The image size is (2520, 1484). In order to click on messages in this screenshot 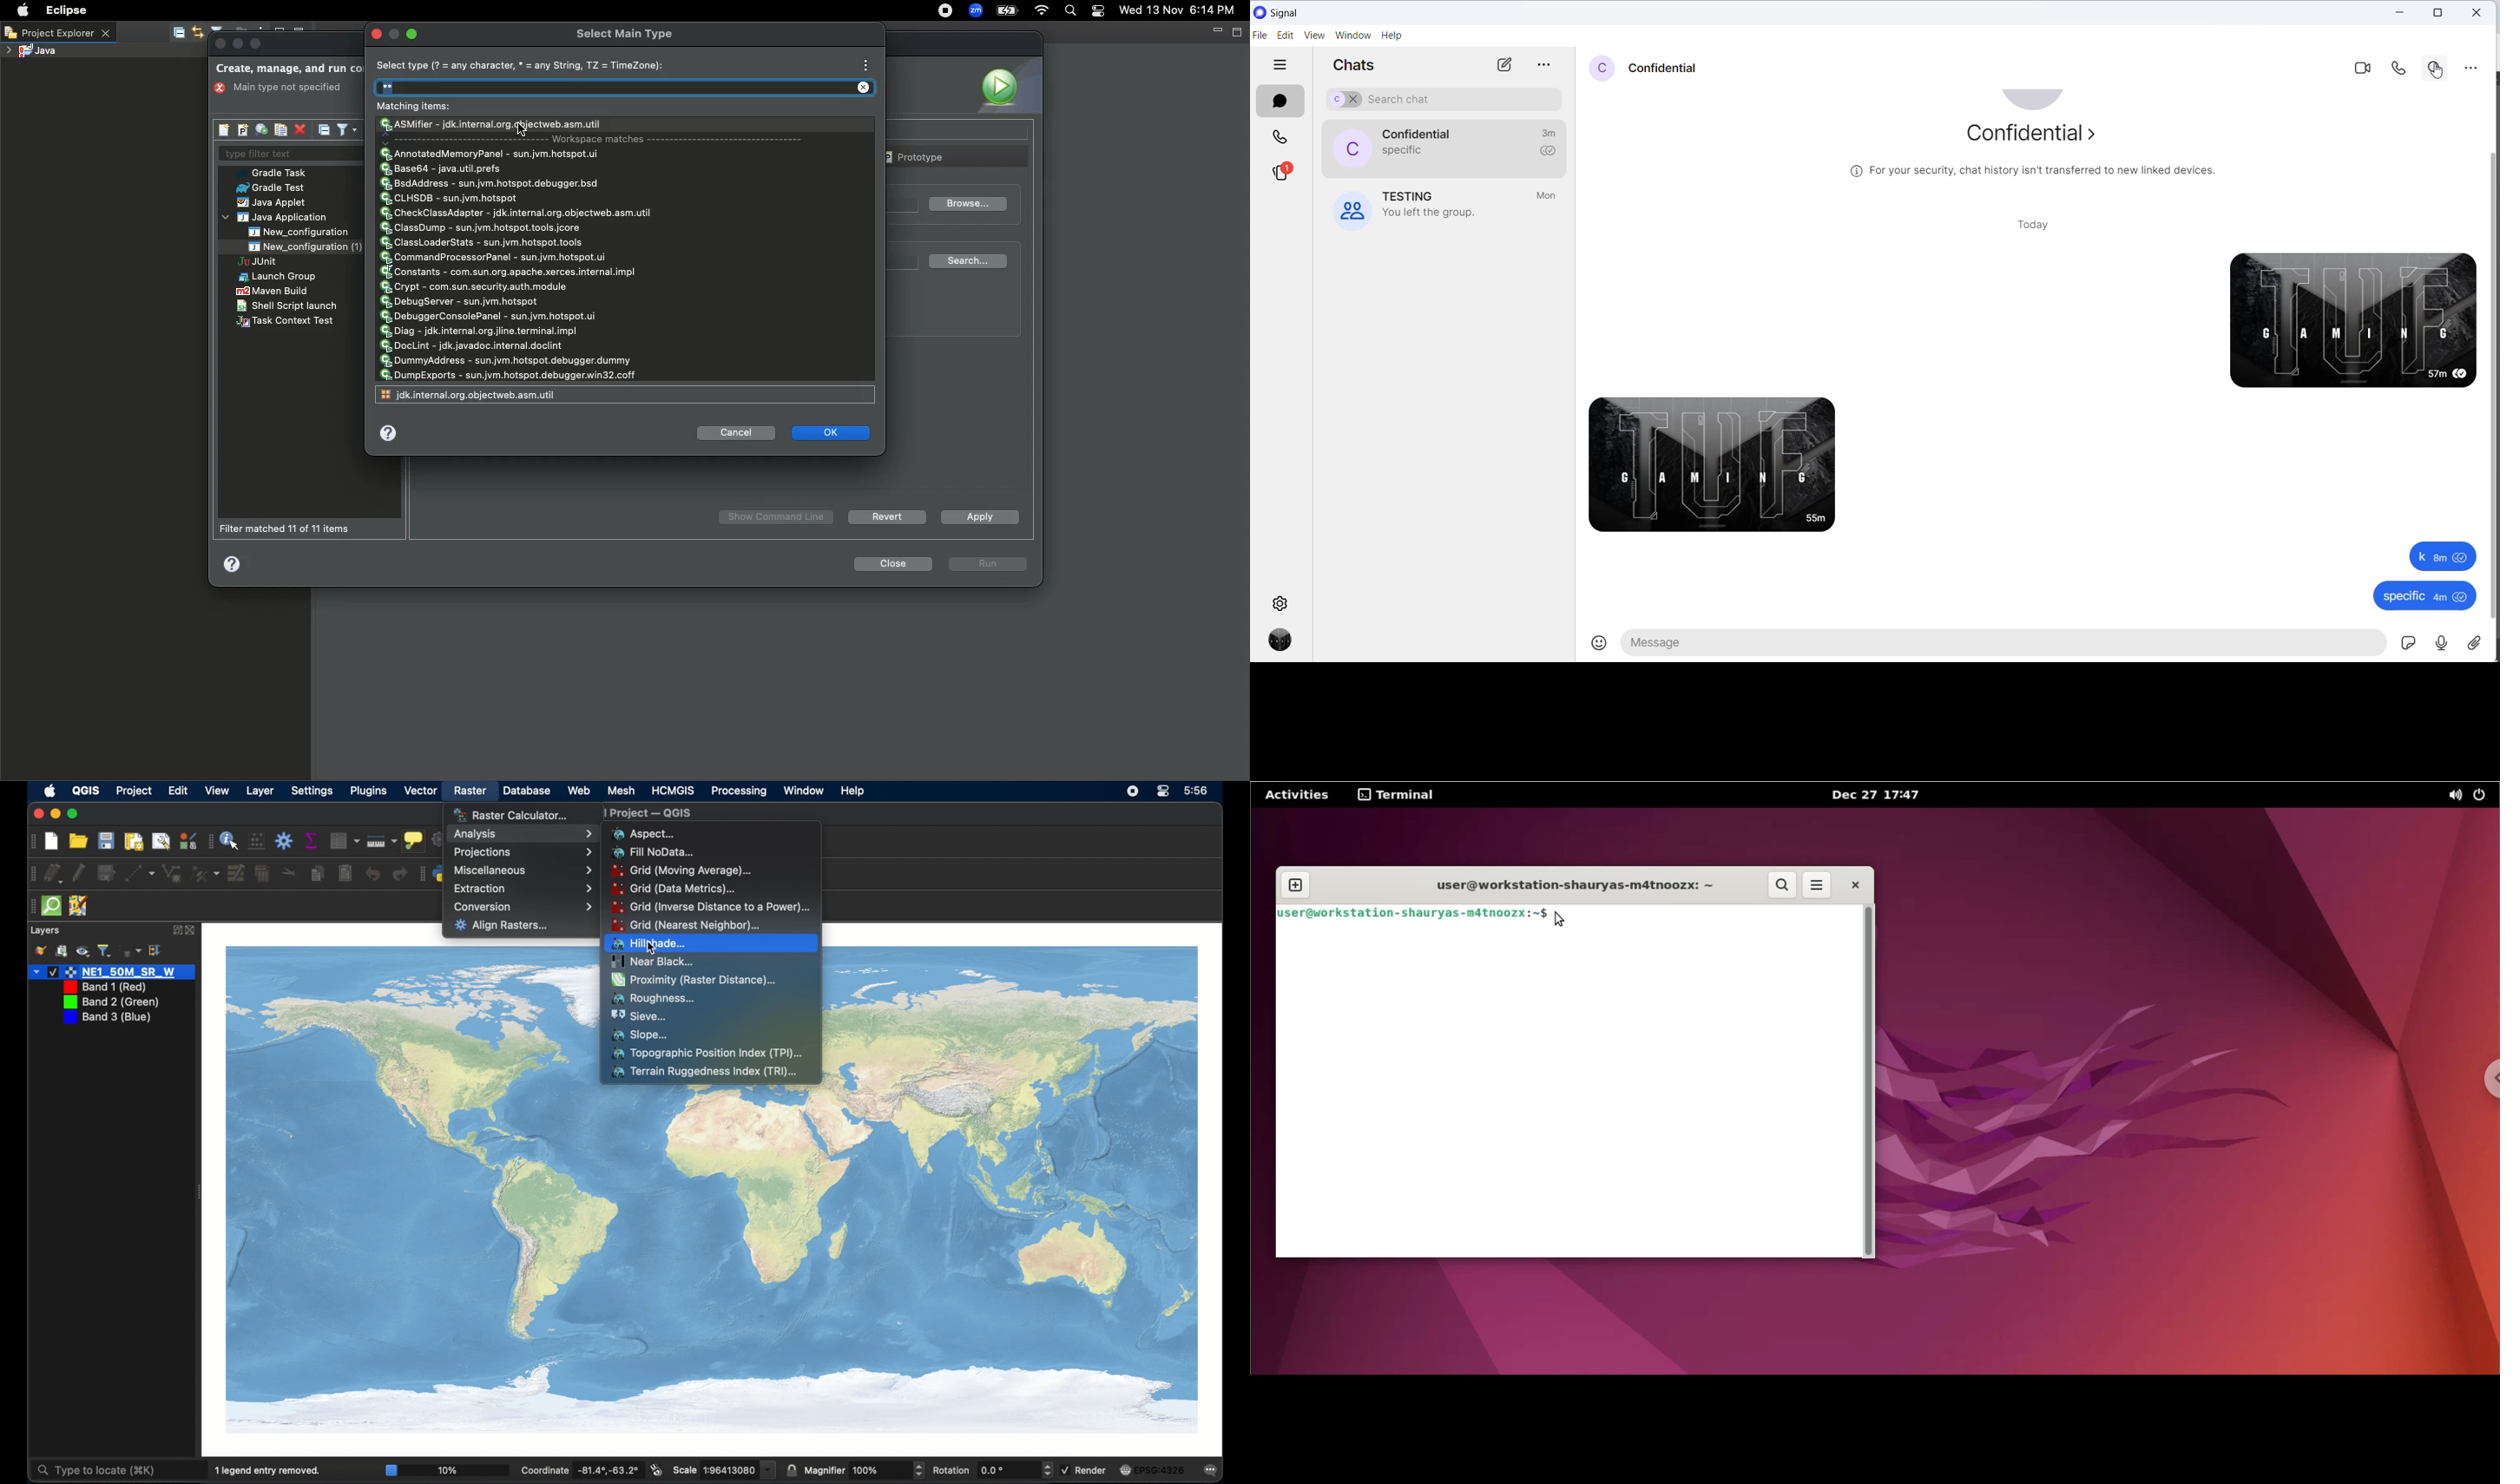, I will do `click(1212, 1471)`.